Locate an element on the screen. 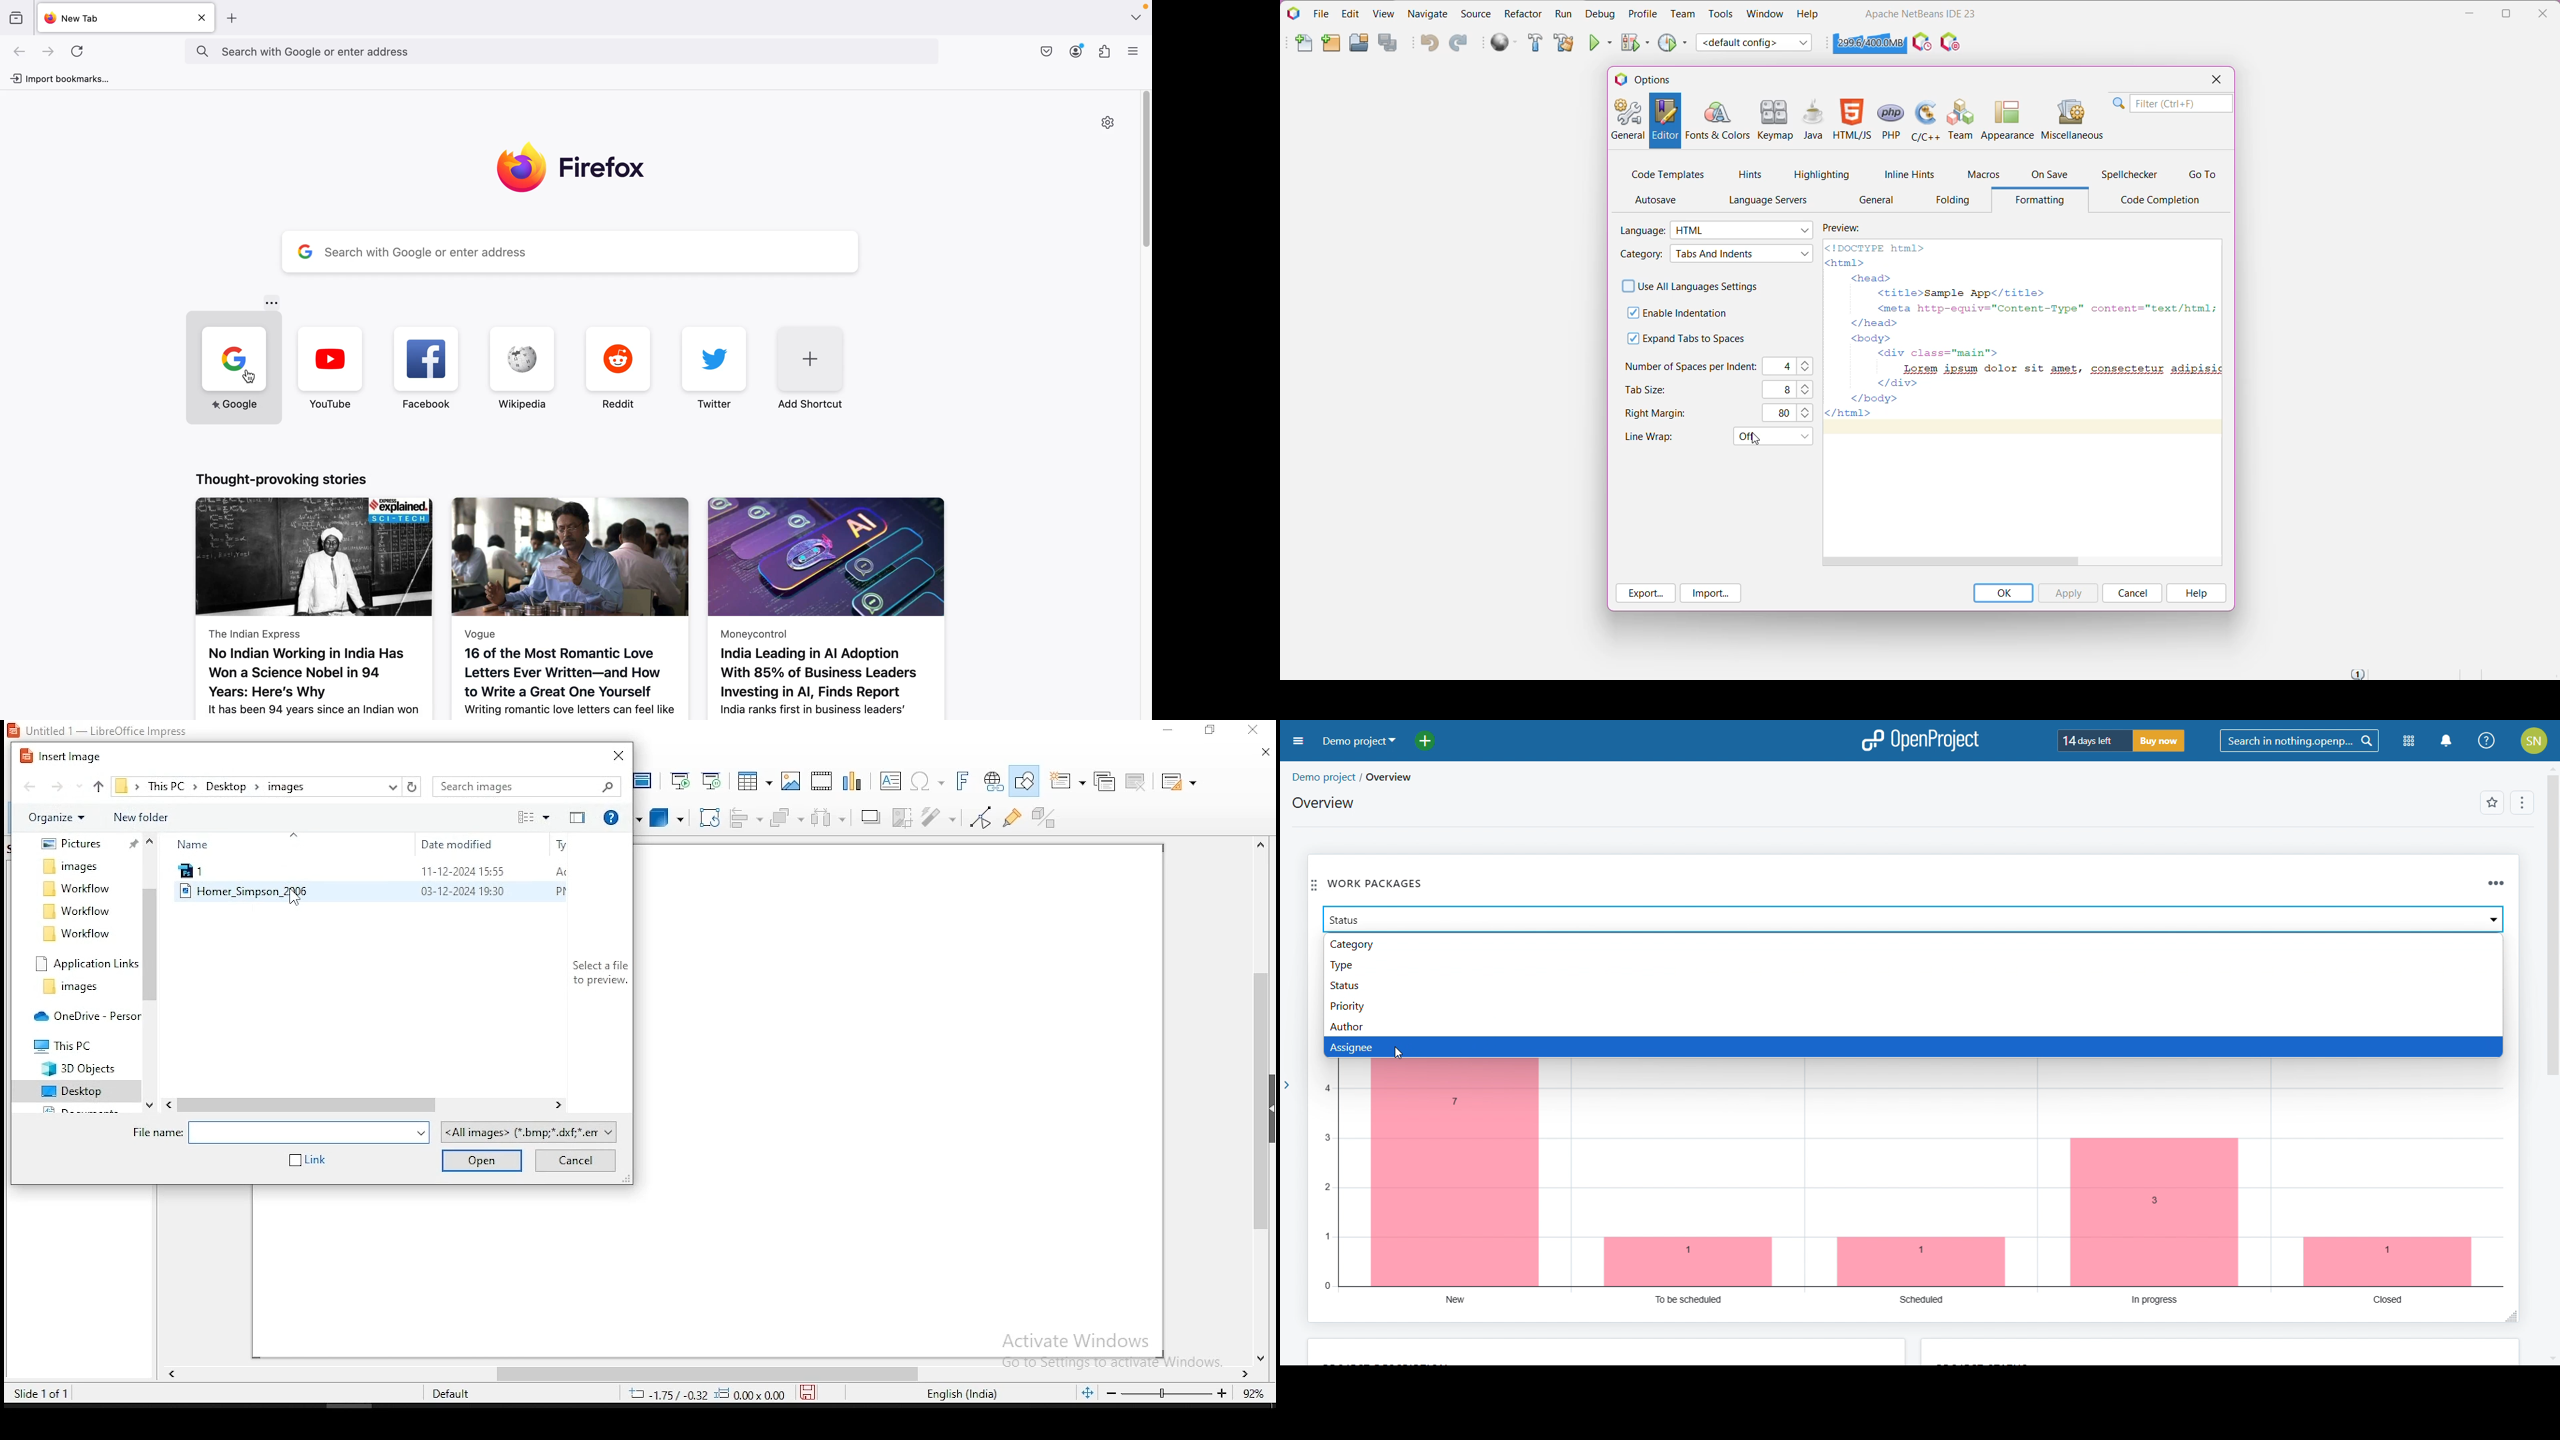 The width and height of the screenshot is (2576, 1456). close window is located at coordinates (618, 753).